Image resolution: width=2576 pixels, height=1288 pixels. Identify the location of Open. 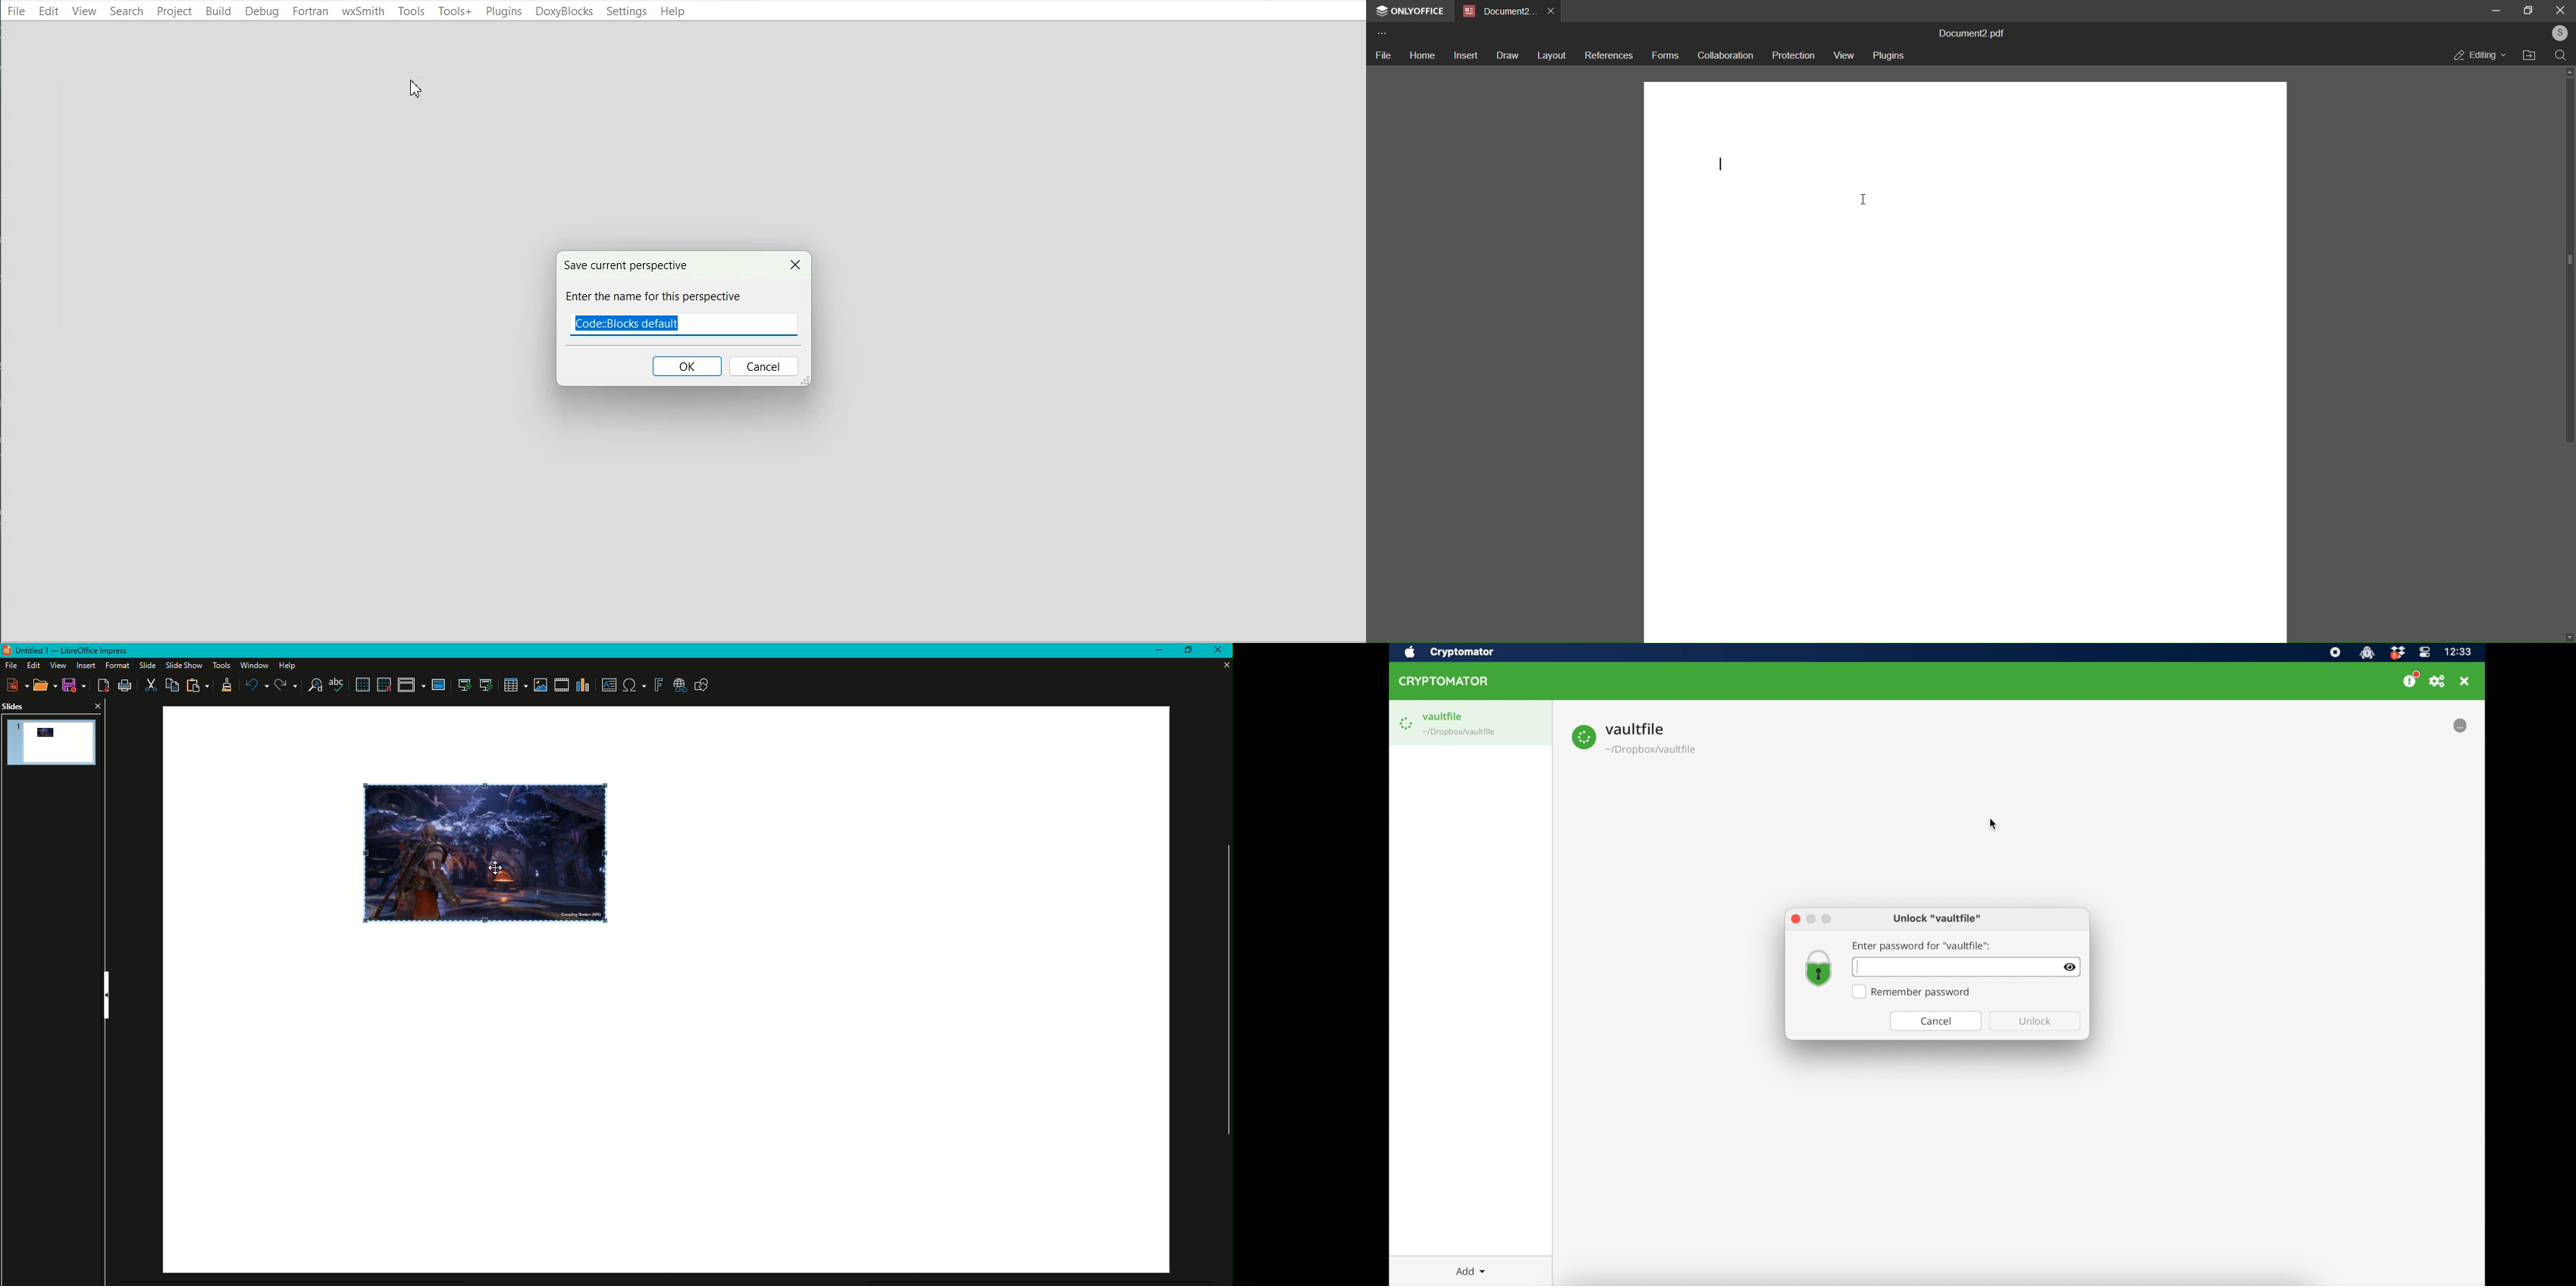
(46, 686).